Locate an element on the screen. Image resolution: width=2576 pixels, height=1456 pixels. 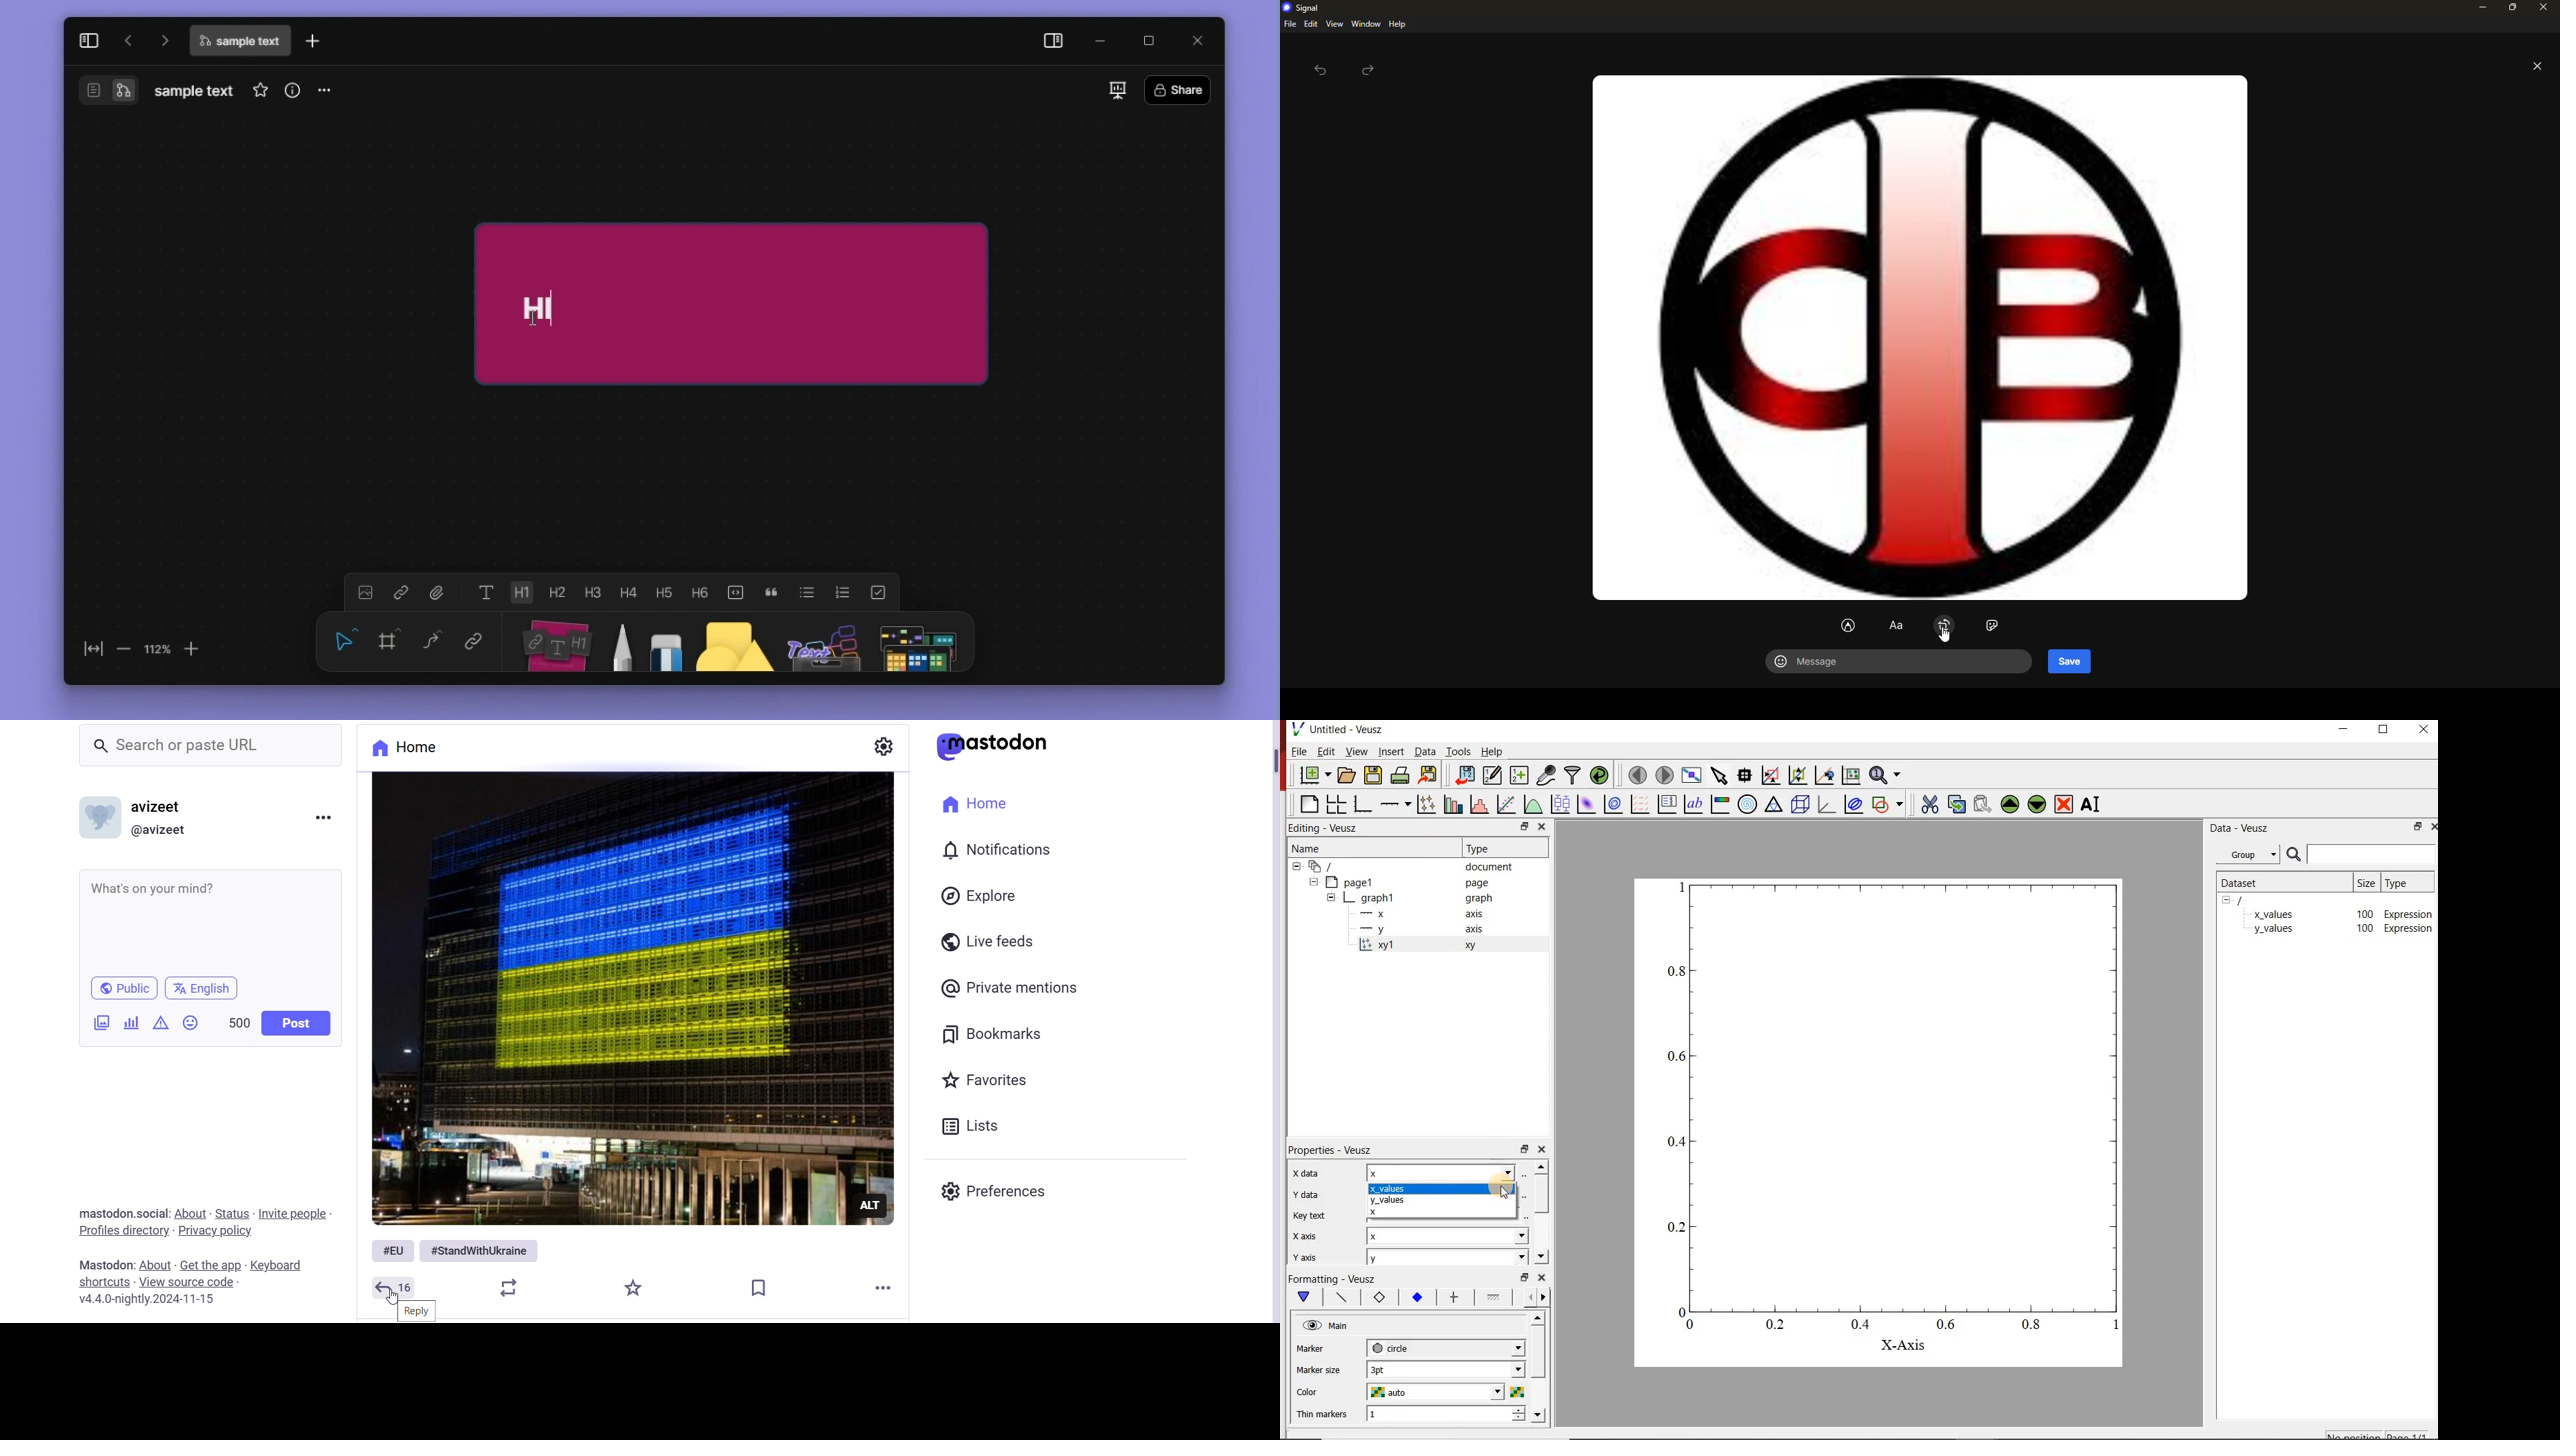
Reply is located at coordinates (416, 1310).